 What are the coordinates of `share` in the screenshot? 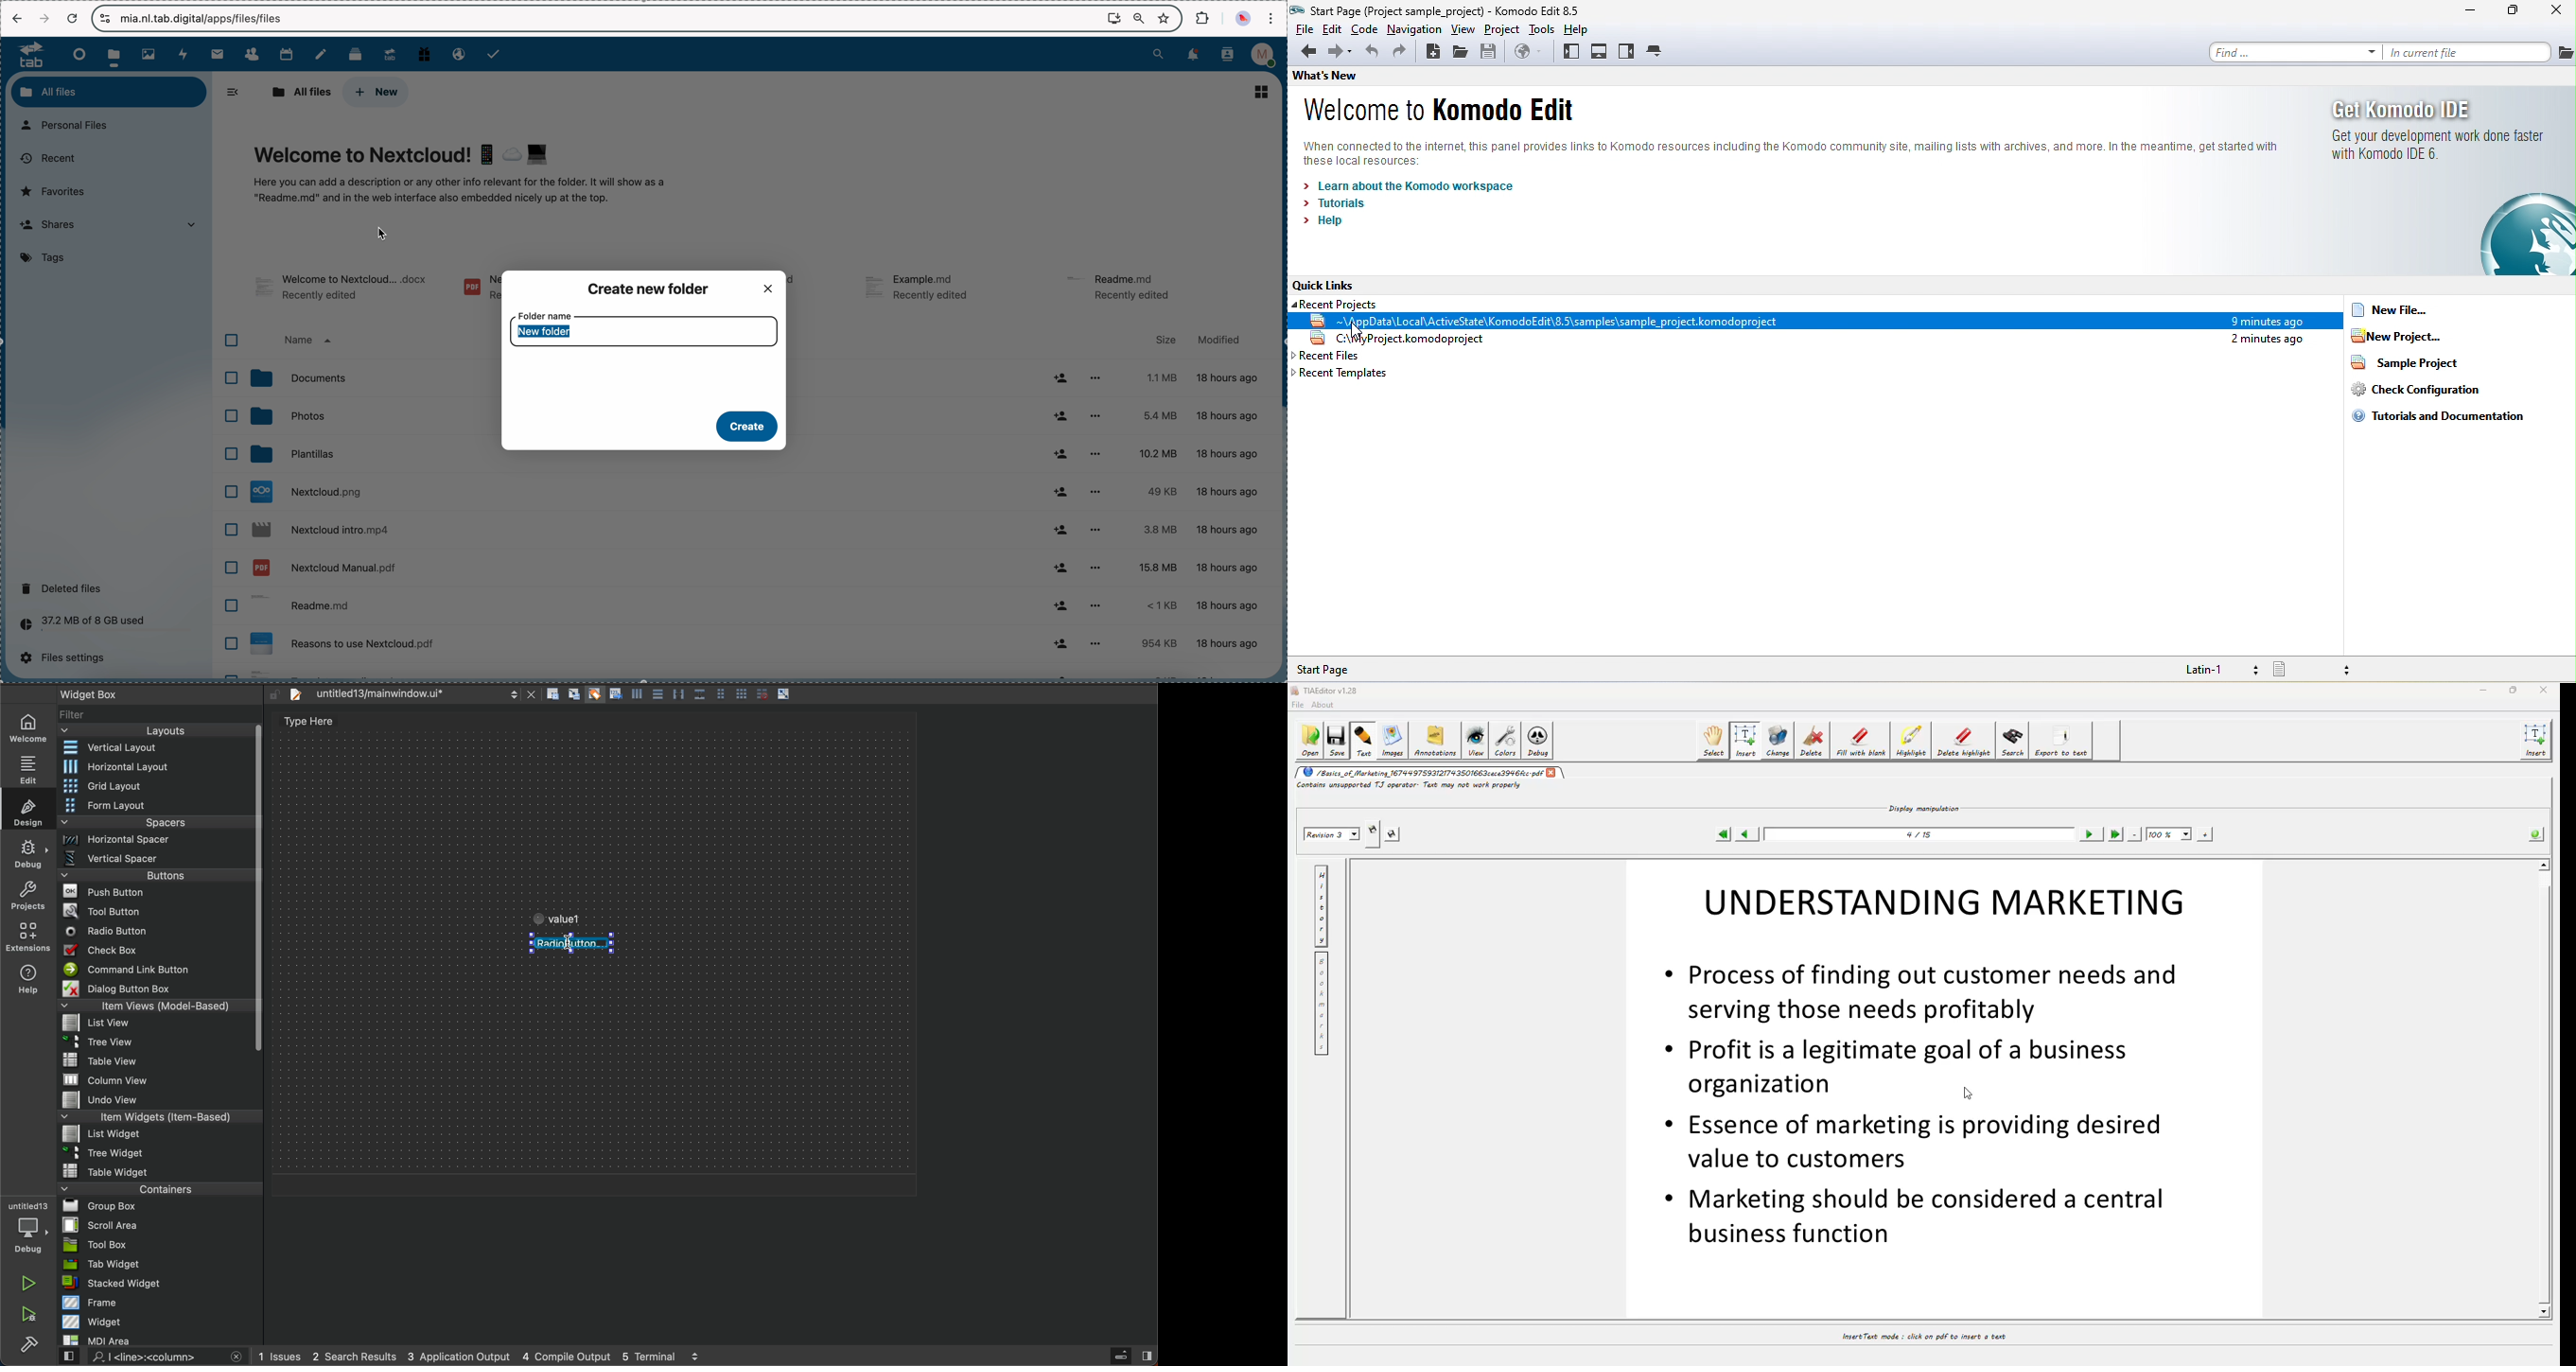 It's located at (1060, 377).